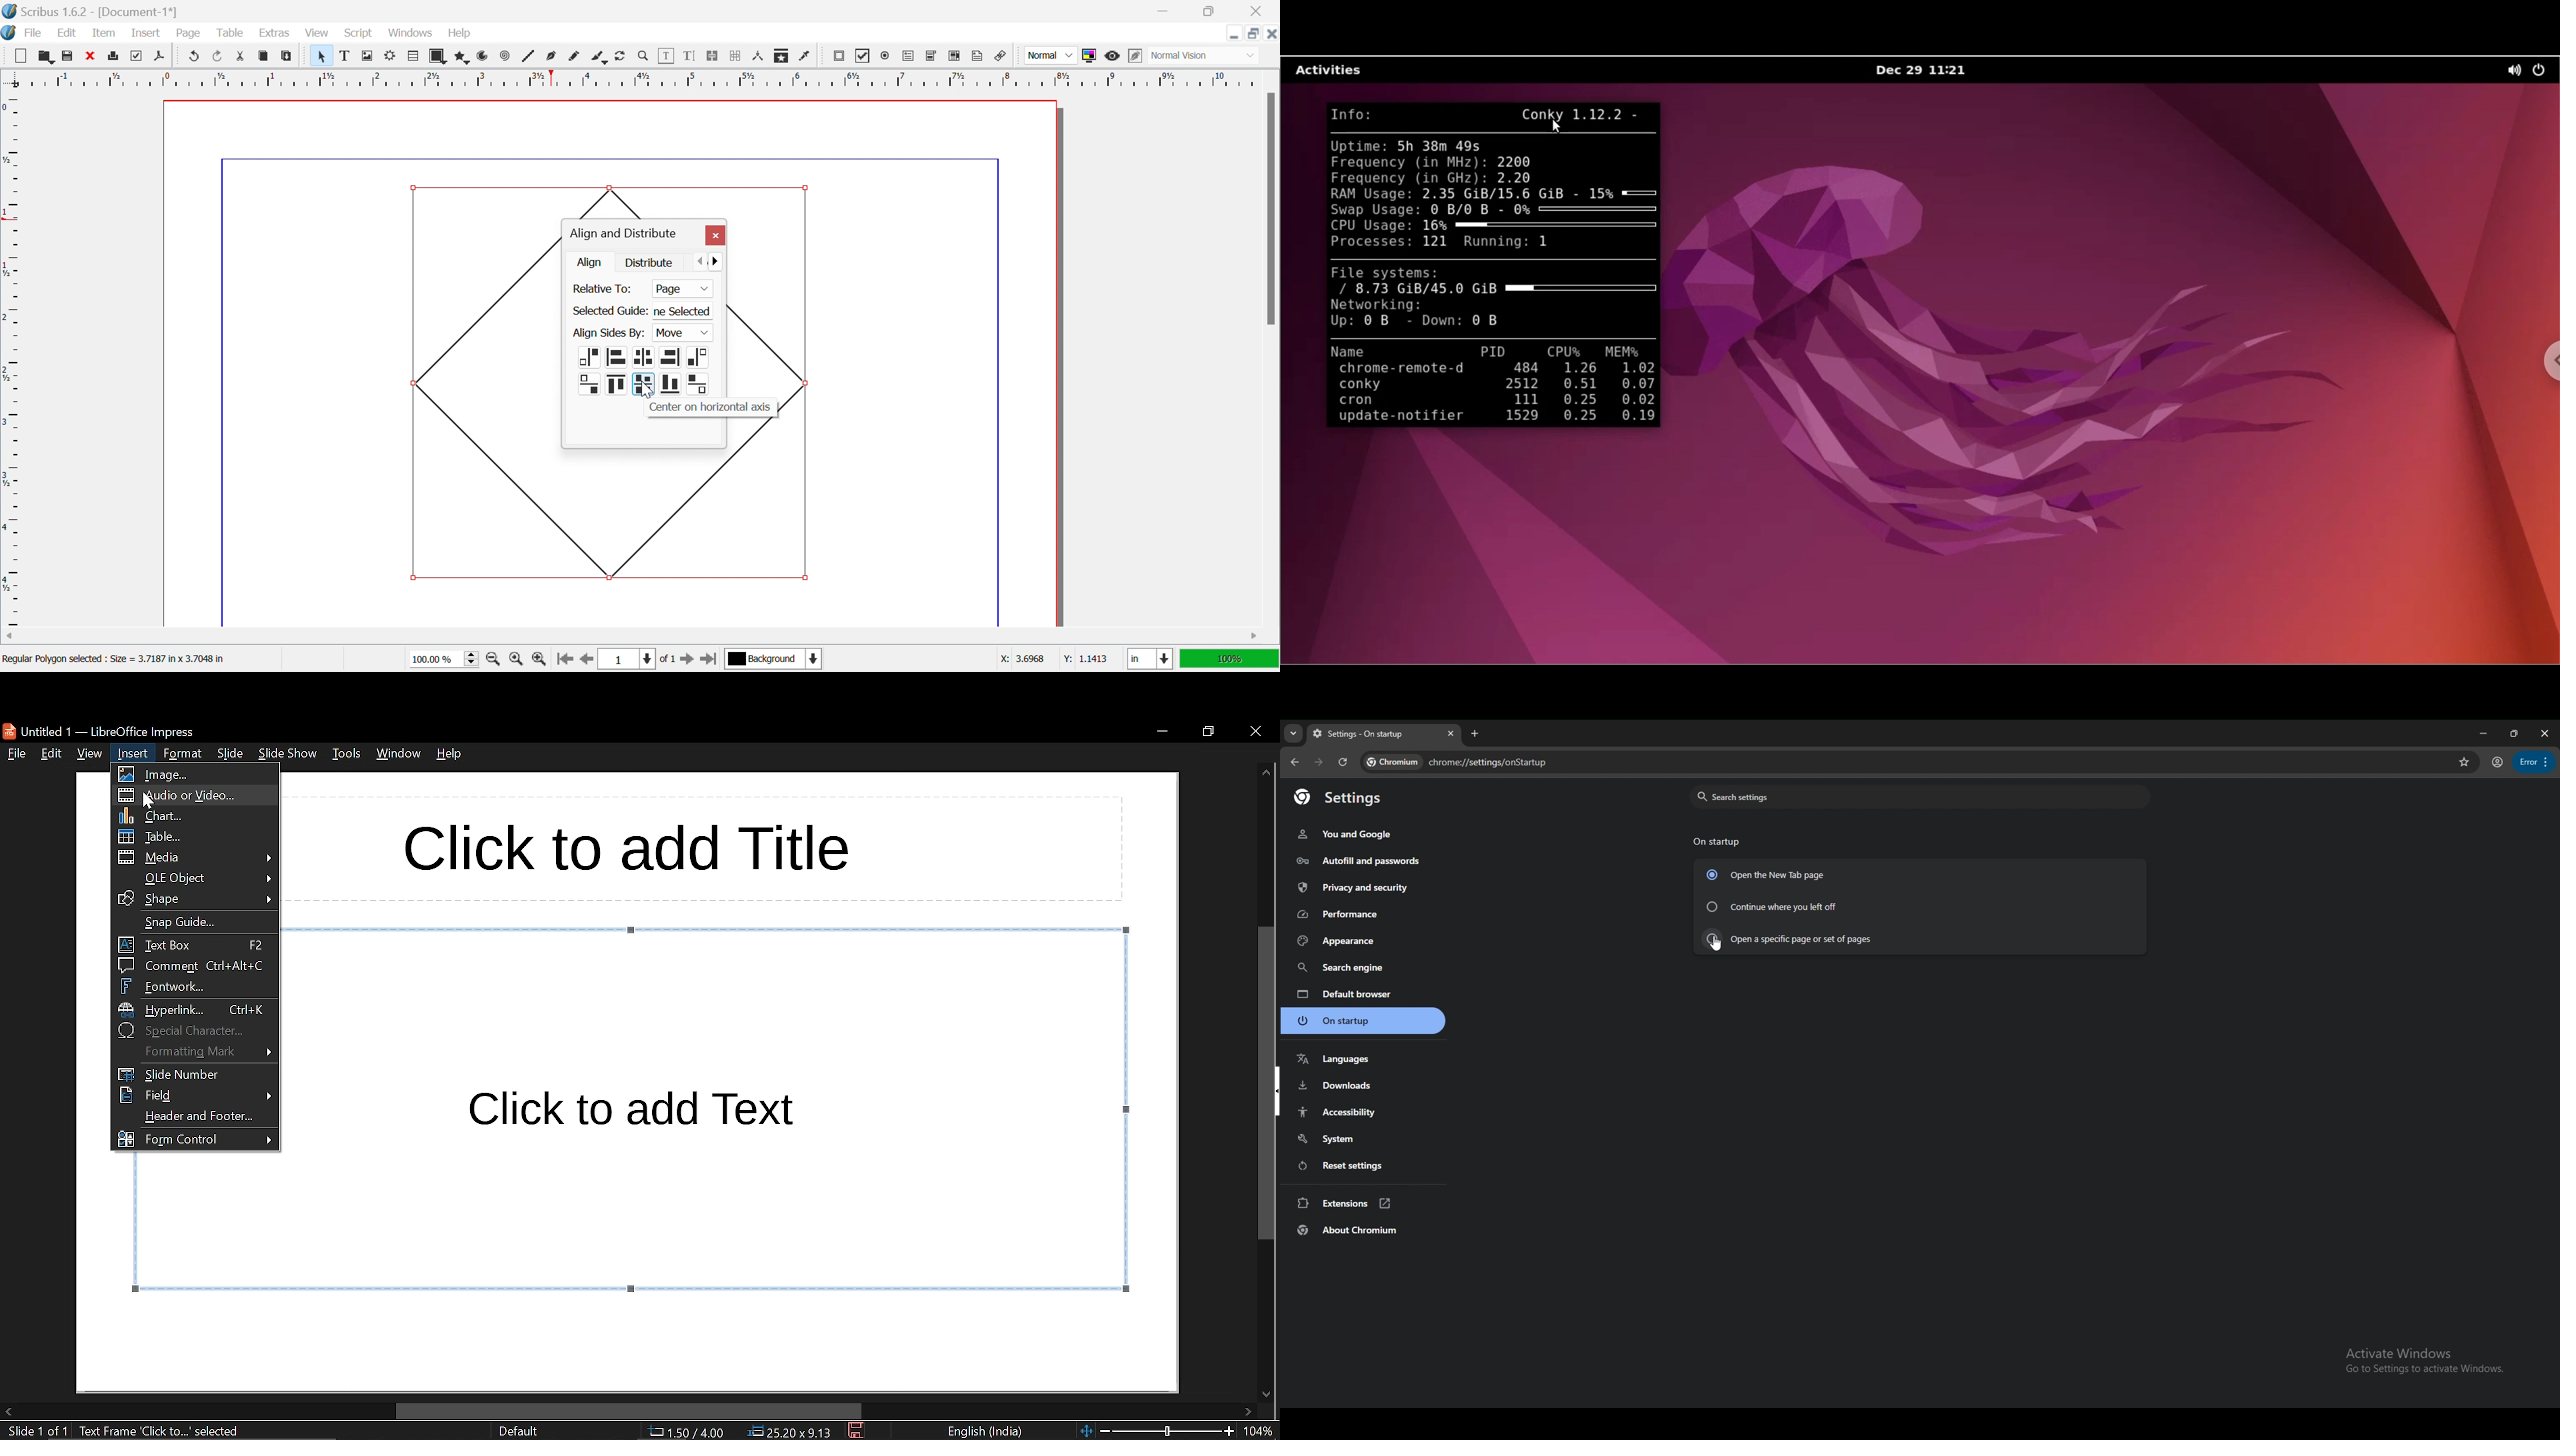 This screenshot has width=2576, height=1456. I want to click on Ruler, so click(631, 78).